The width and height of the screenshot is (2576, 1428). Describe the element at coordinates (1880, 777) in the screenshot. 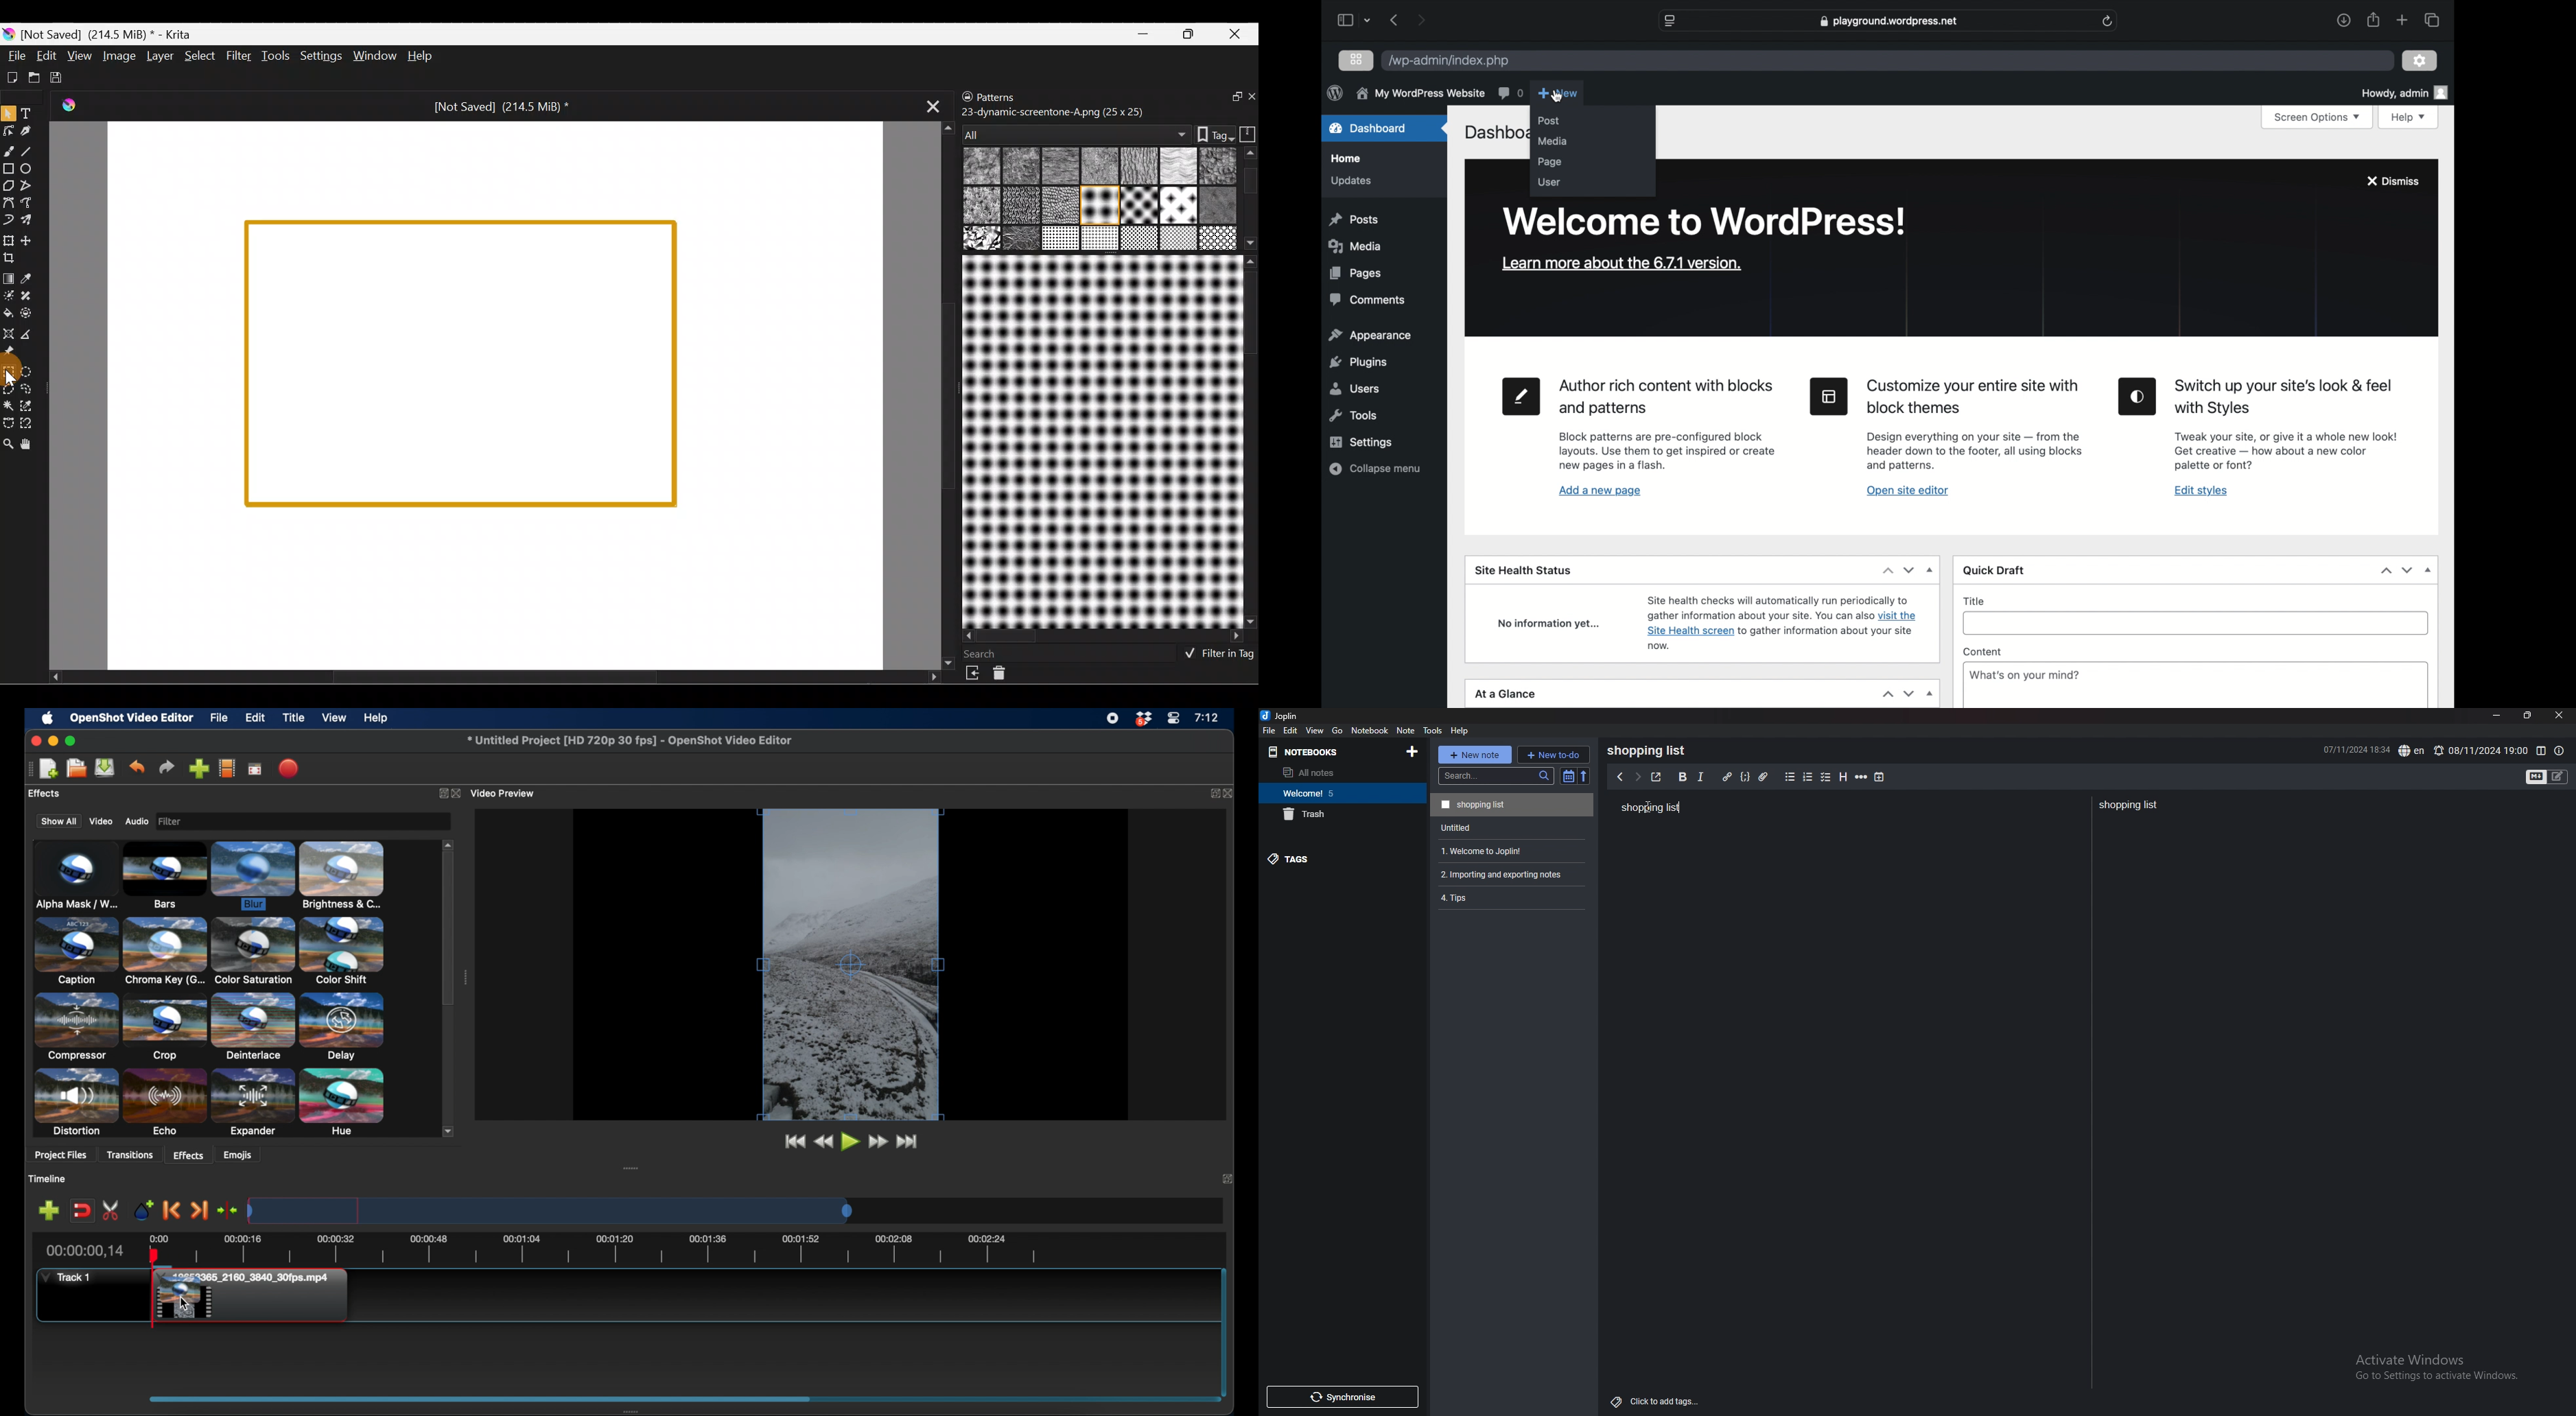

I see `add time` at that location.